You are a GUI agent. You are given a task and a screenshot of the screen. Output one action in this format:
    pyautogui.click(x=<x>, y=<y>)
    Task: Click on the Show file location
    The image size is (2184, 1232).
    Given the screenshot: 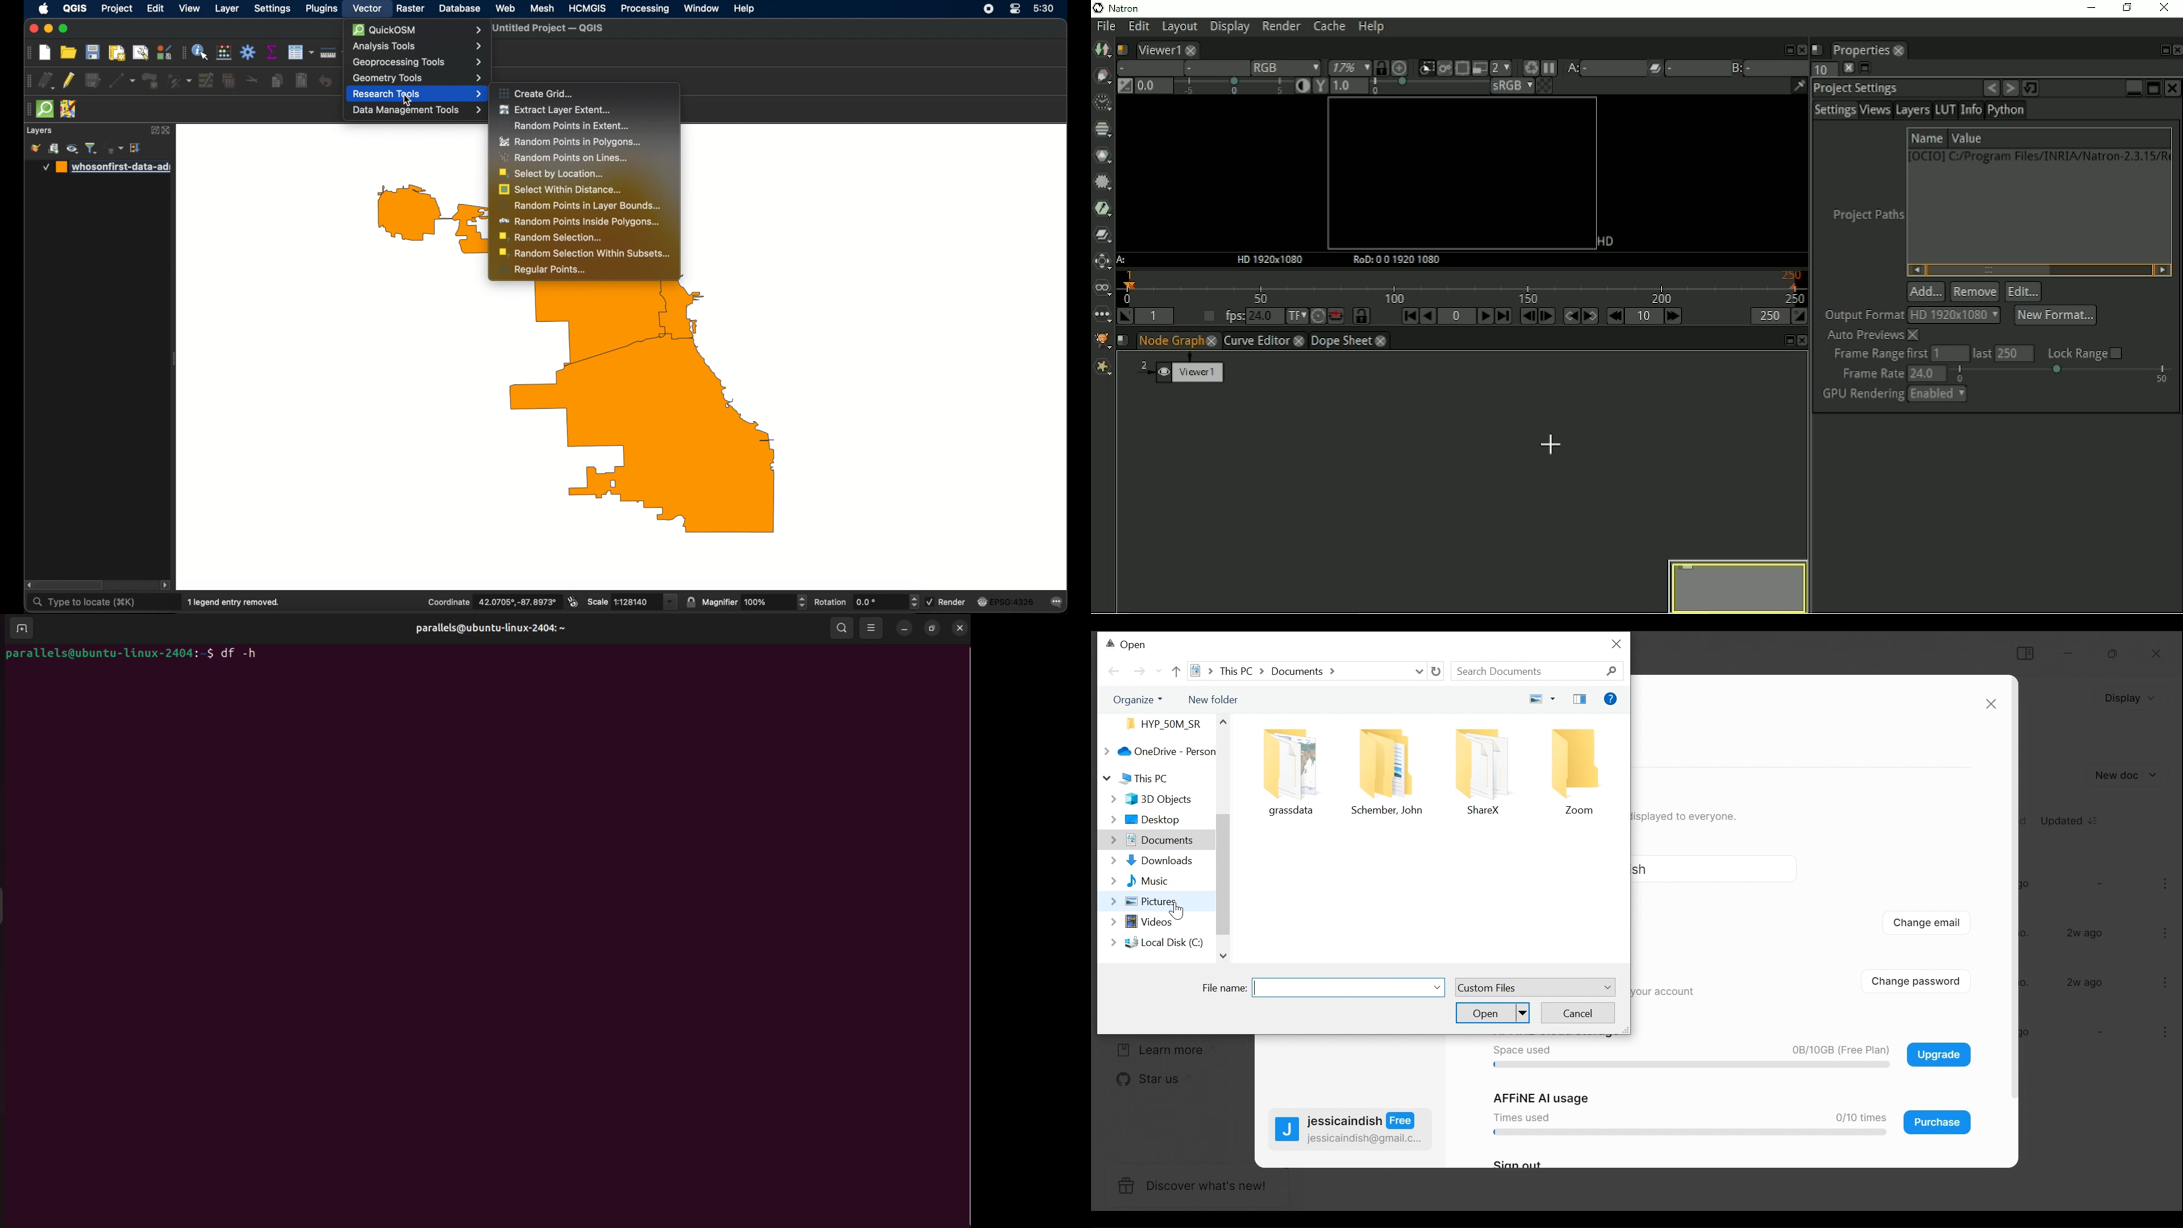 What is the action you would take?
    pyautogui.click(x=1304, y=670)
    